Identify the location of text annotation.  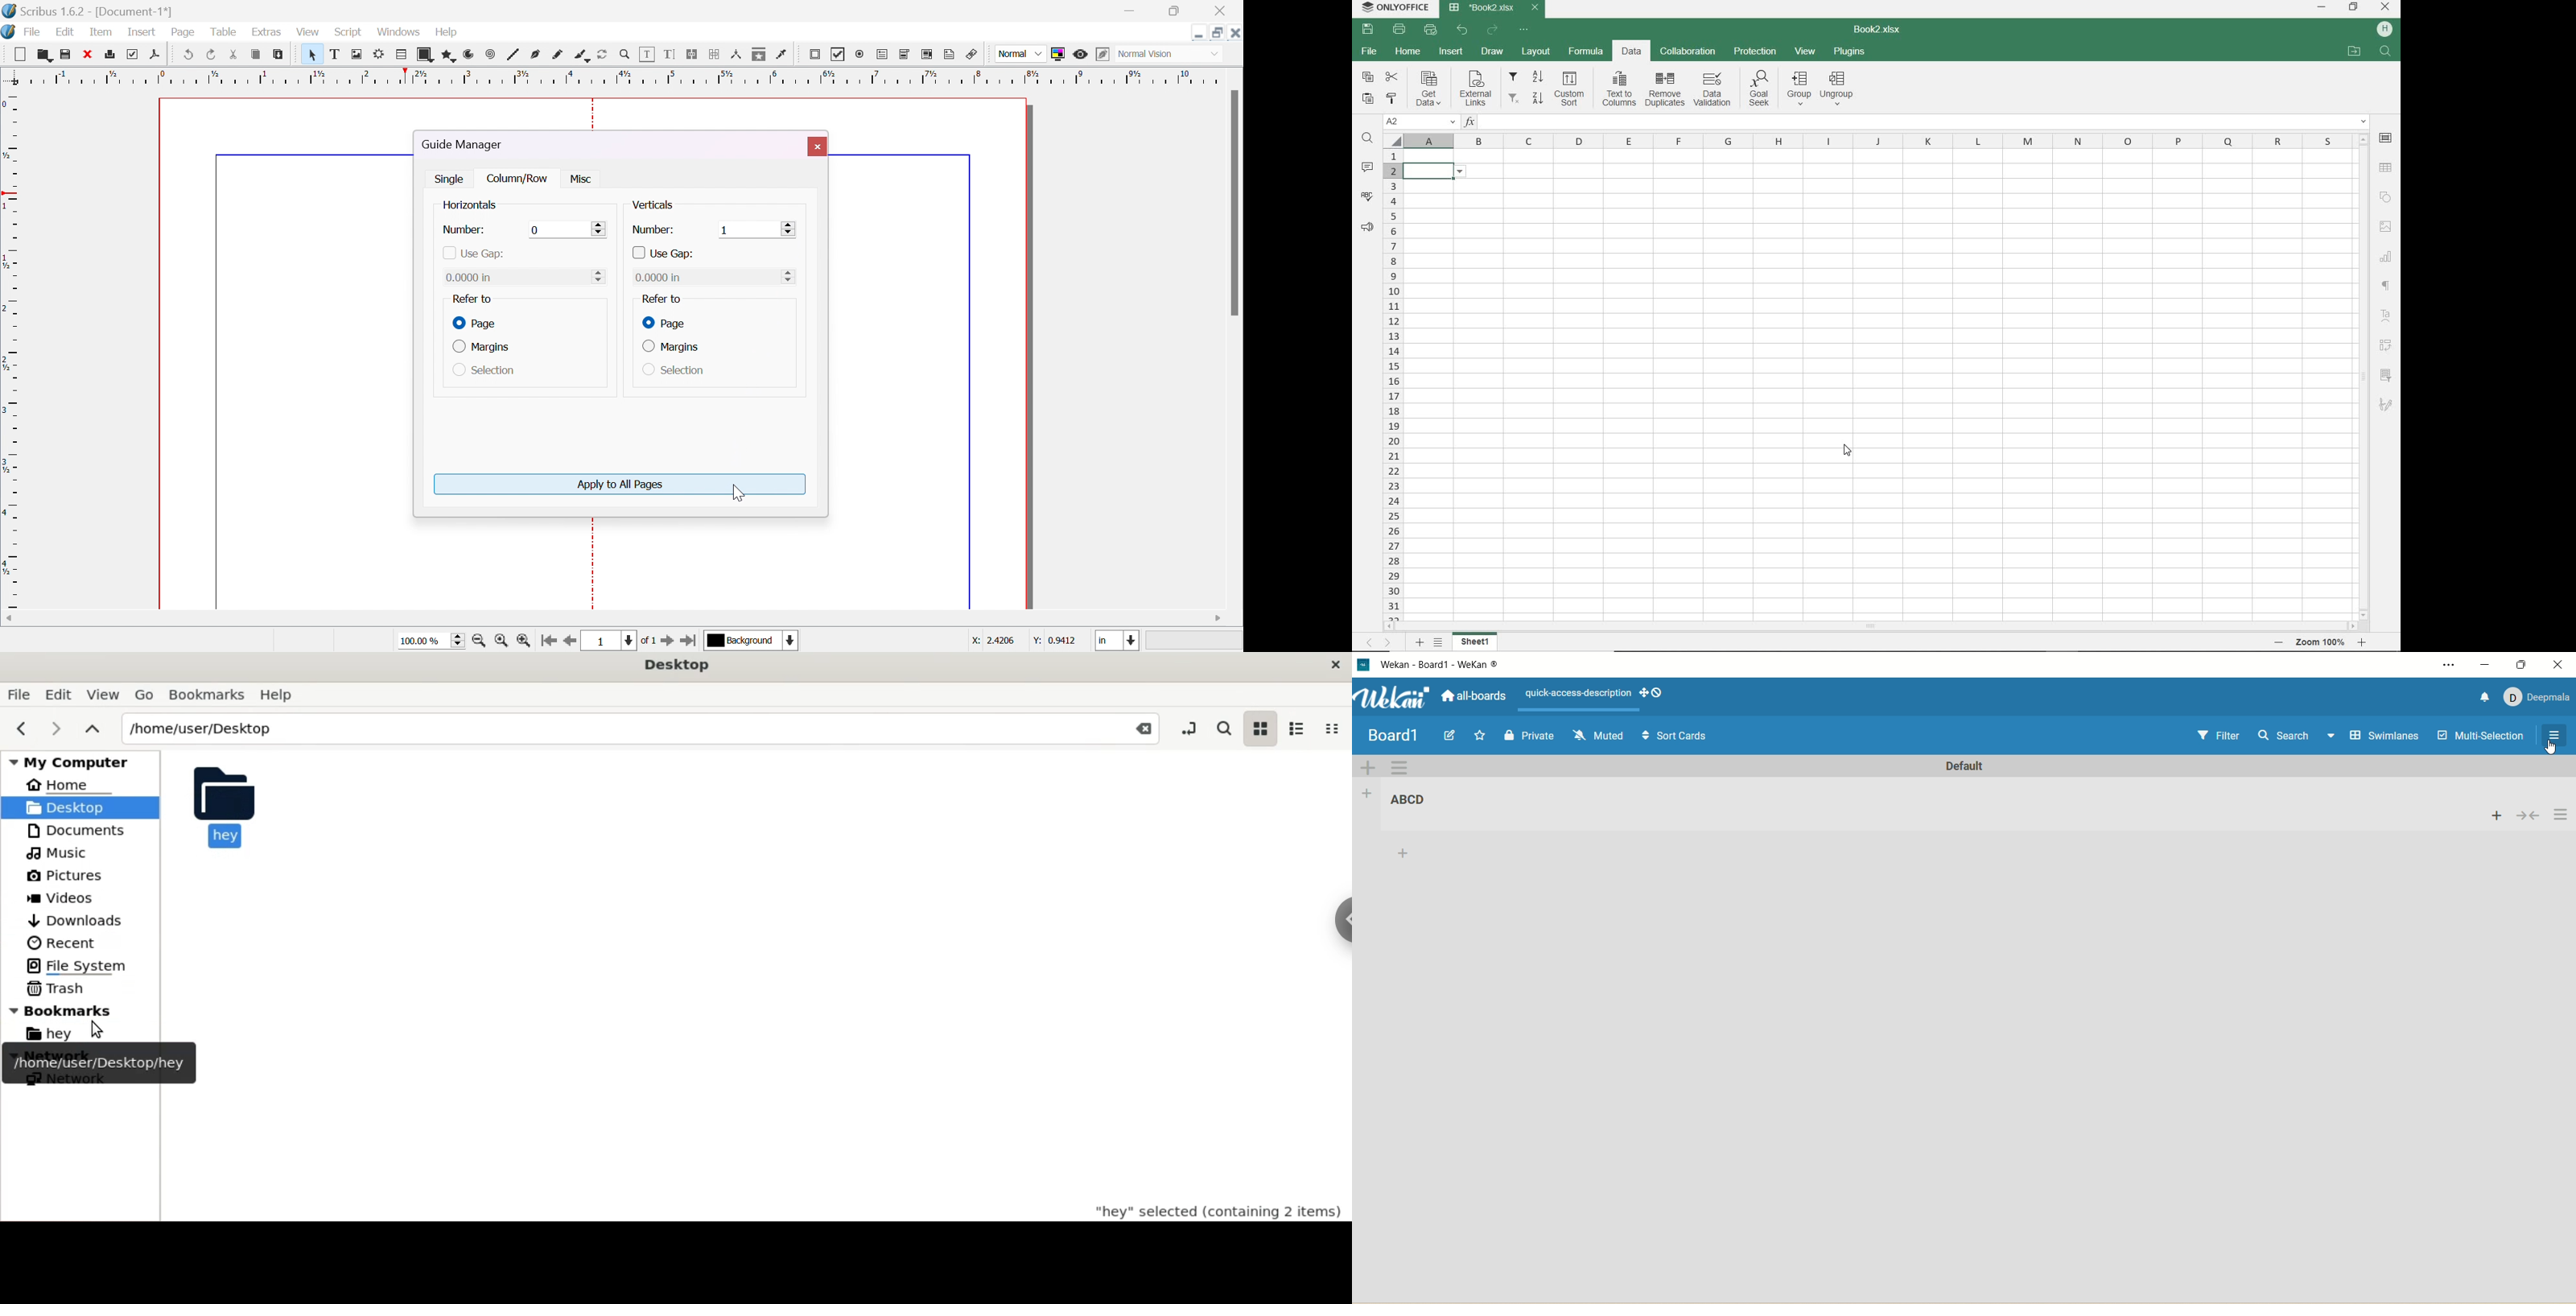
(952, 55).